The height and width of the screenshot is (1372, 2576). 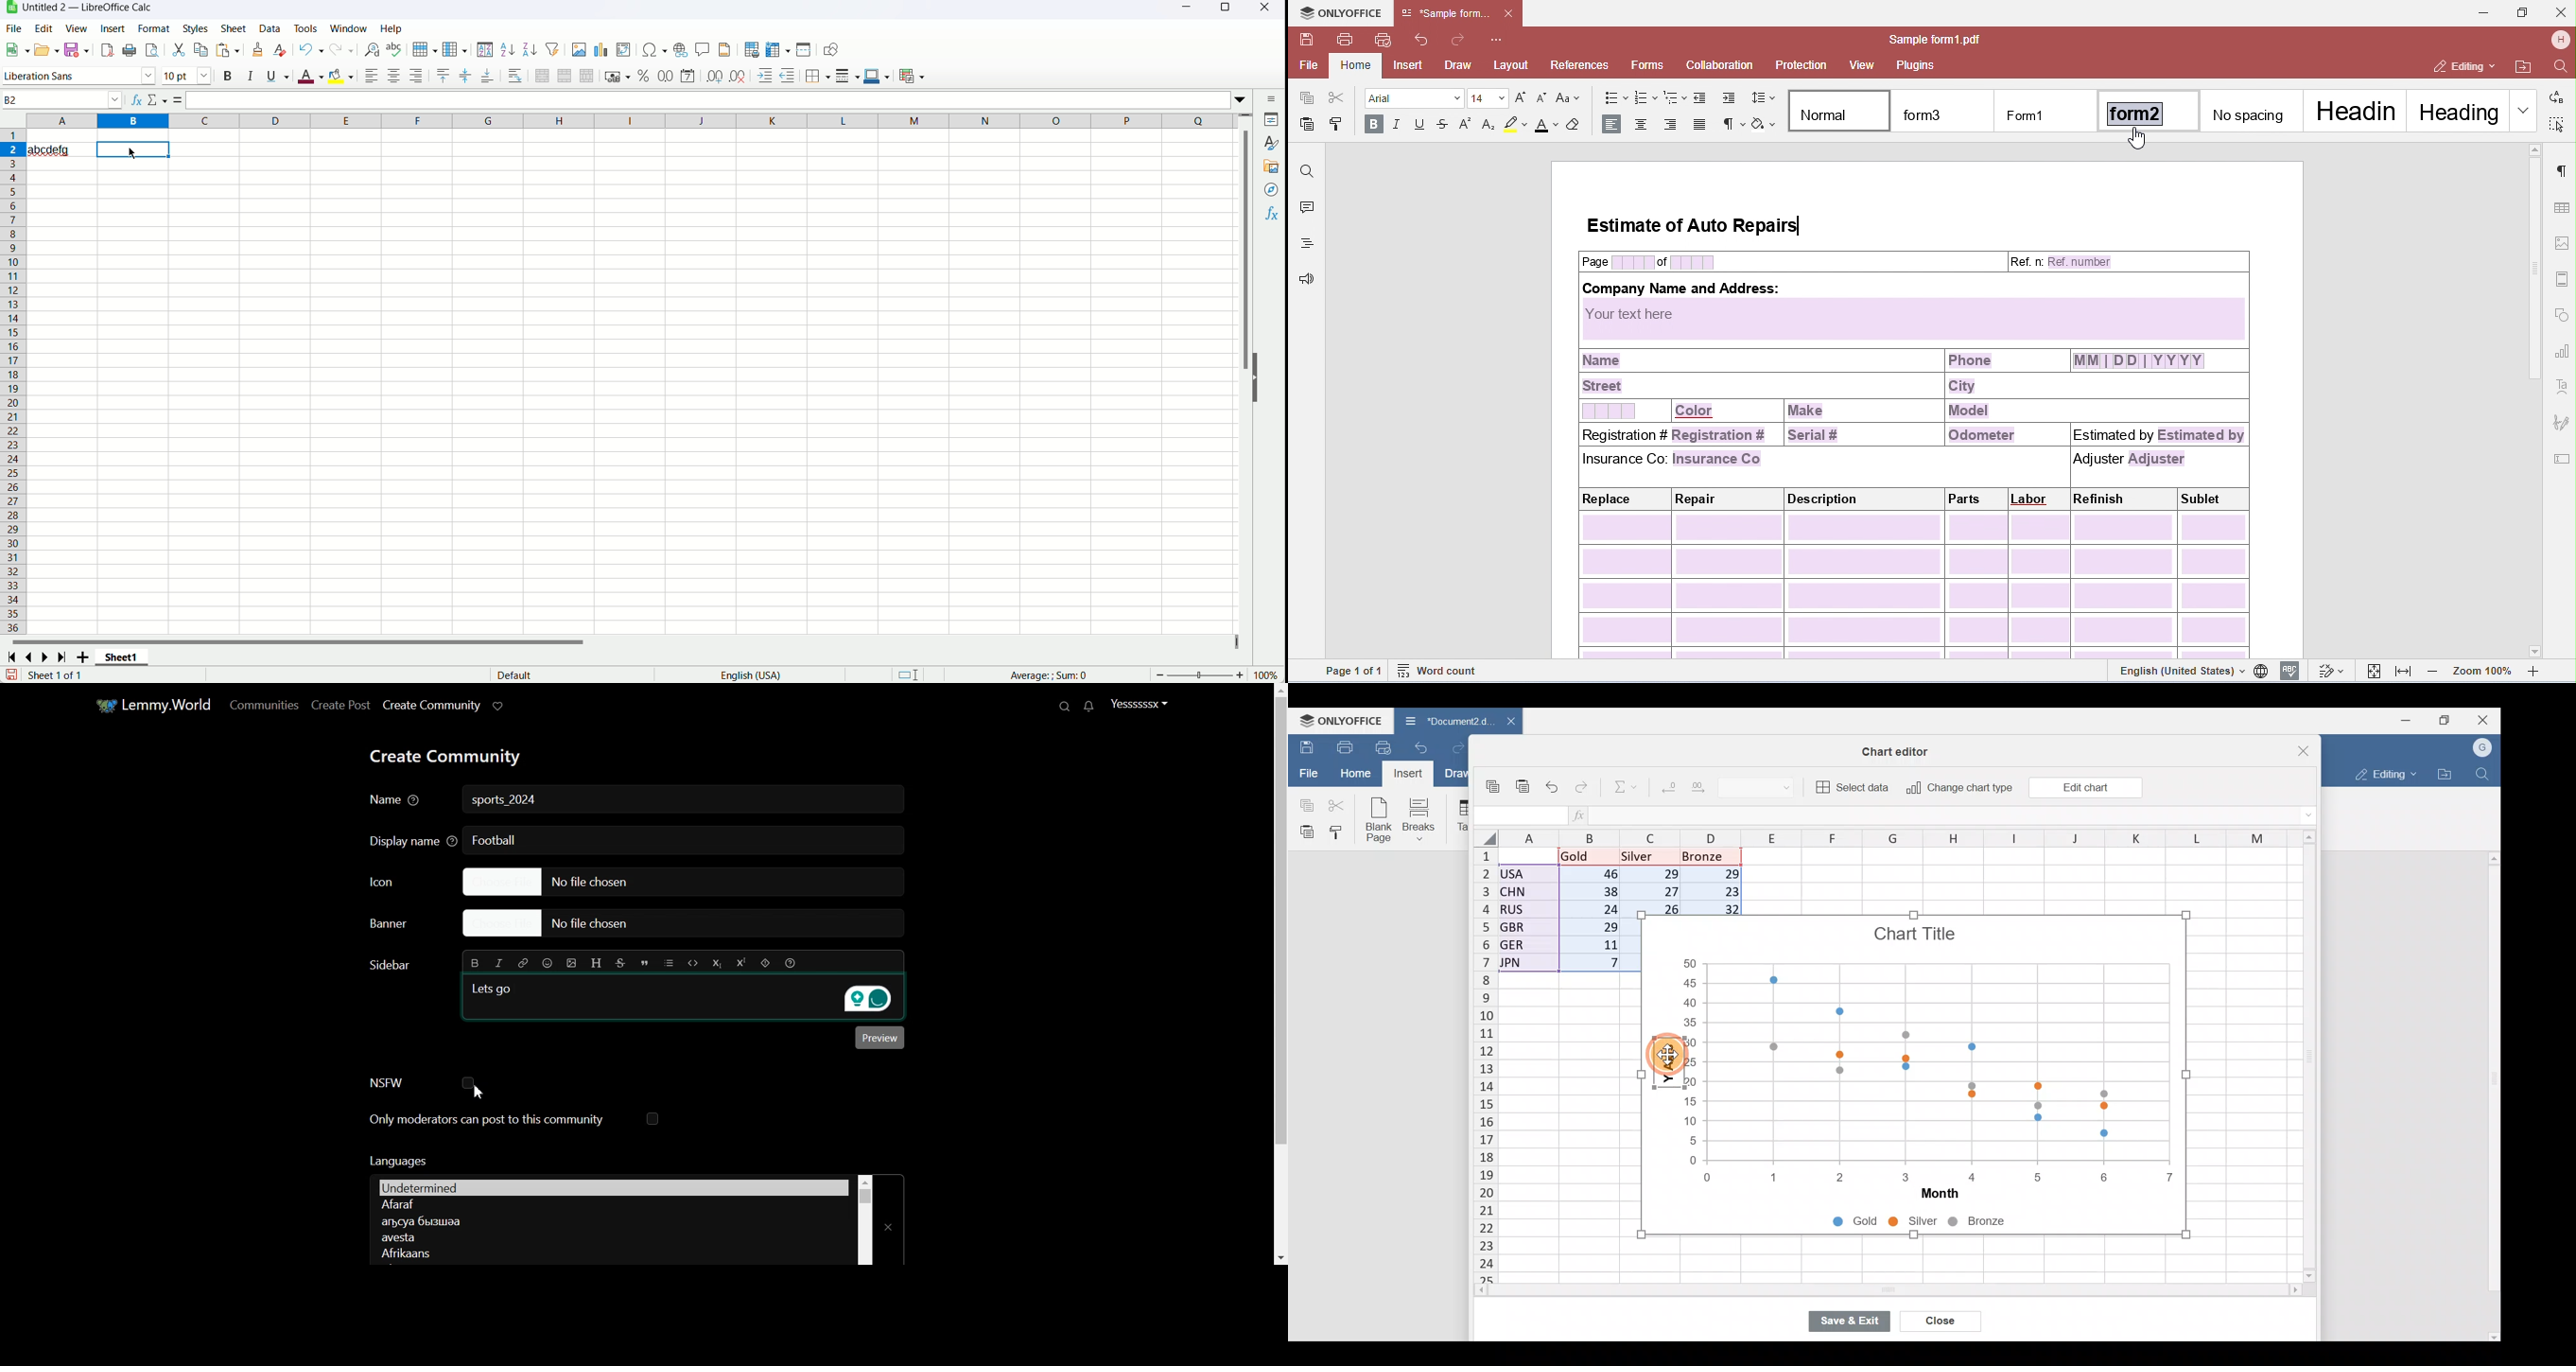 What do you see at coordinates (77, 27) in the screenshot?
I see `view` at bounding box center [77, 27].